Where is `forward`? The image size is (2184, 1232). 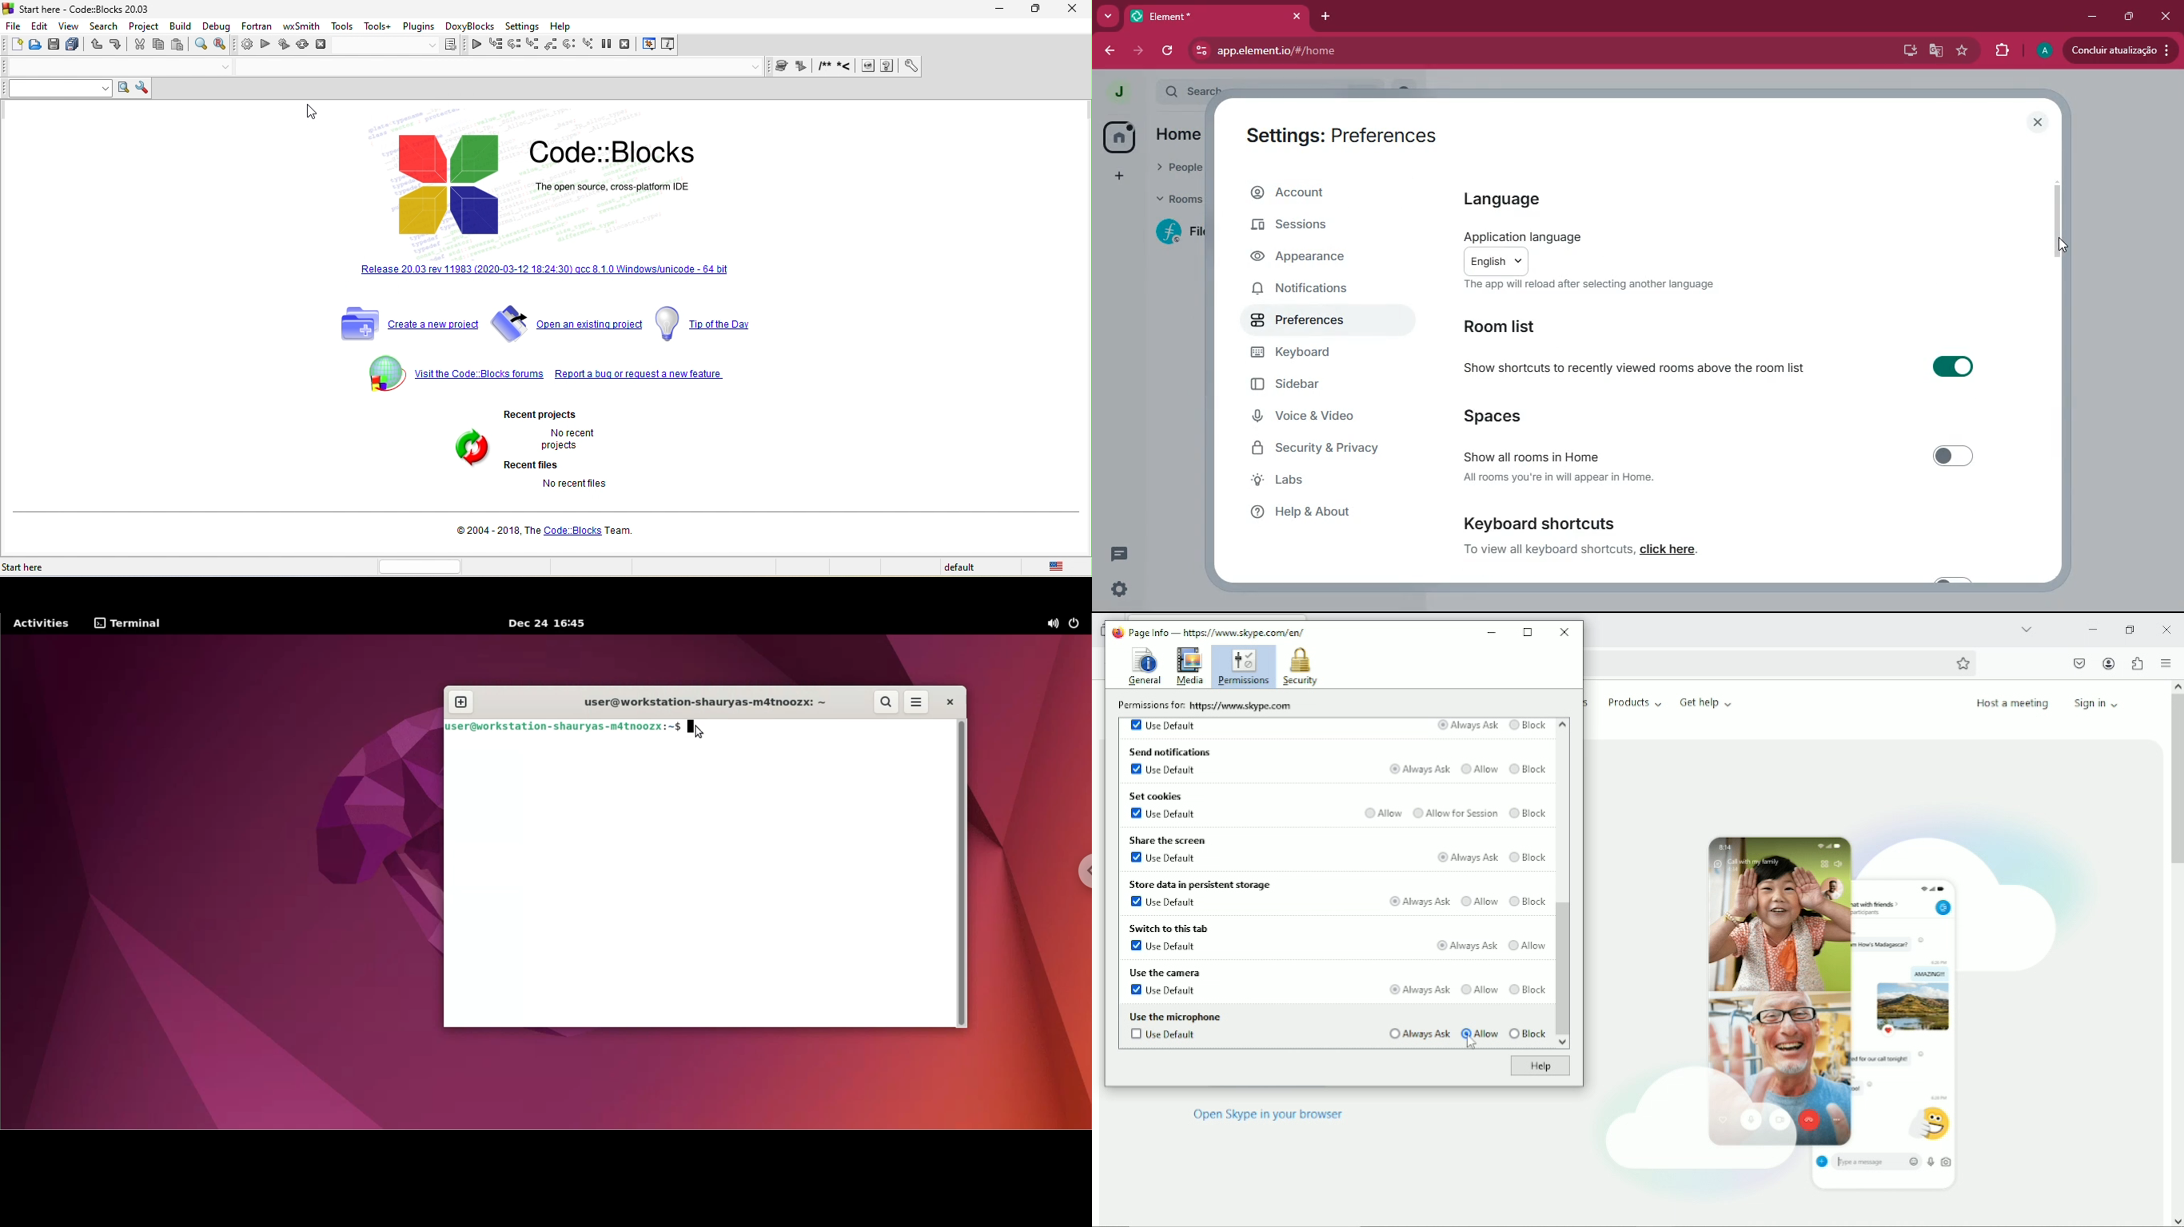 forward is located at coordinates (1137, 50).